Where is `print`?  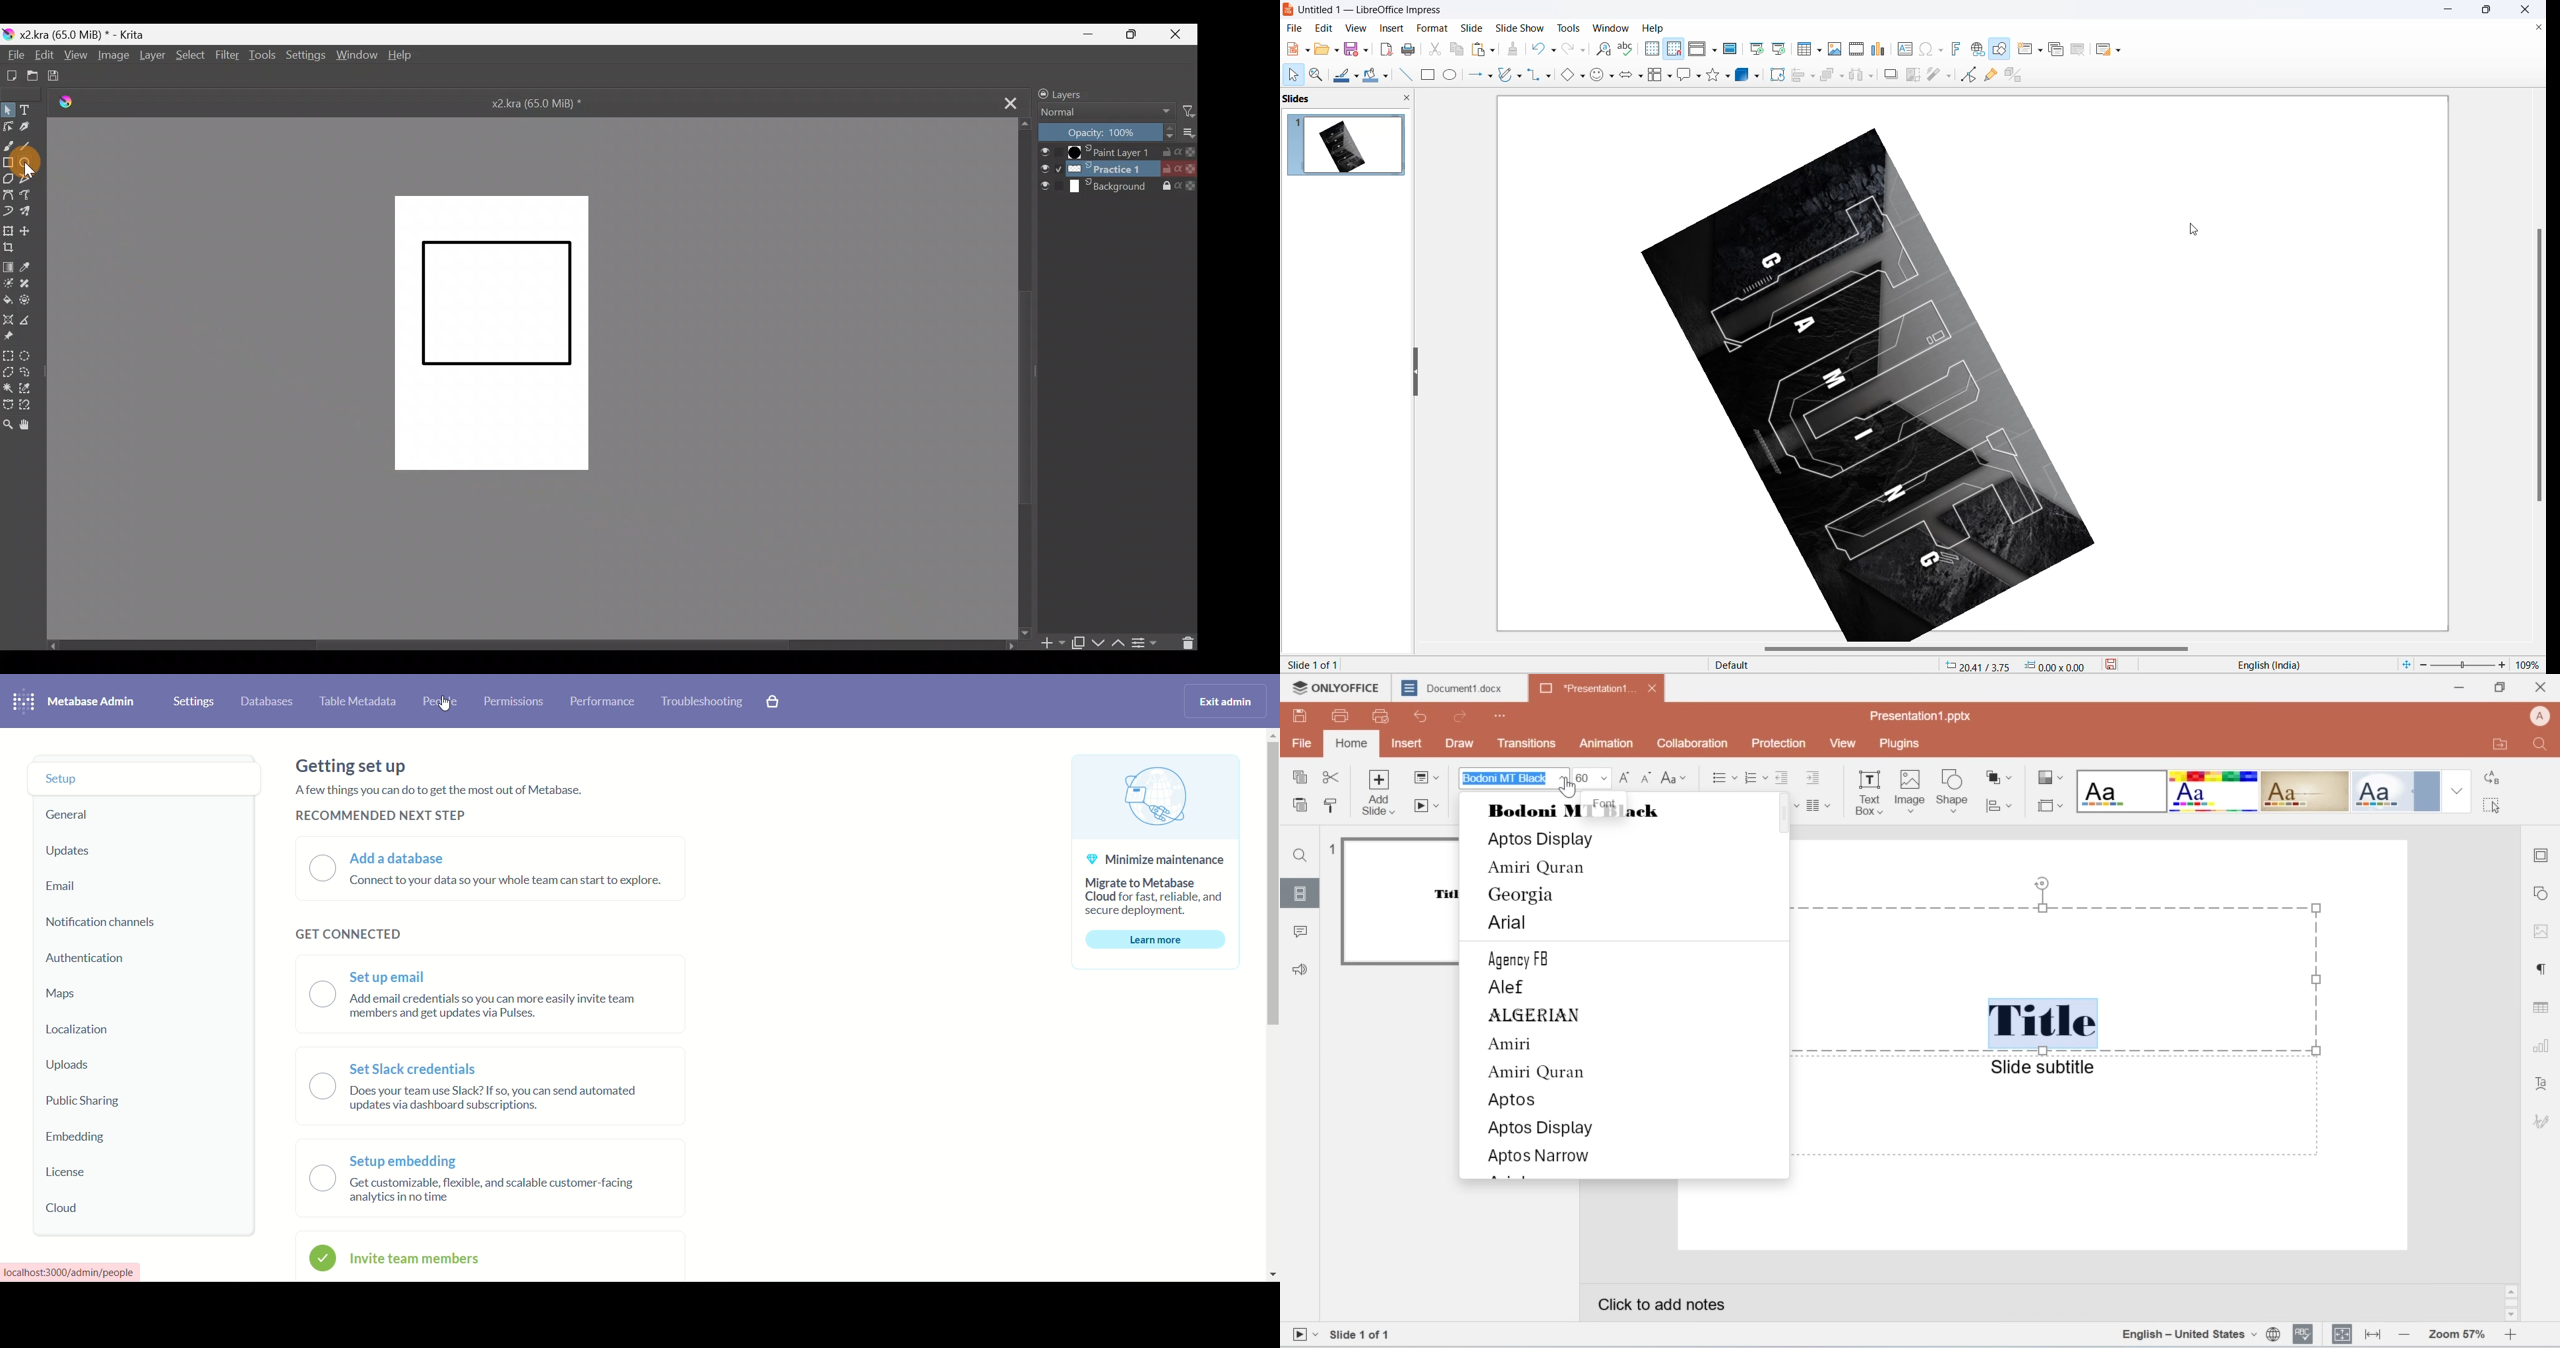
print is located at coordinates (1413, 49).